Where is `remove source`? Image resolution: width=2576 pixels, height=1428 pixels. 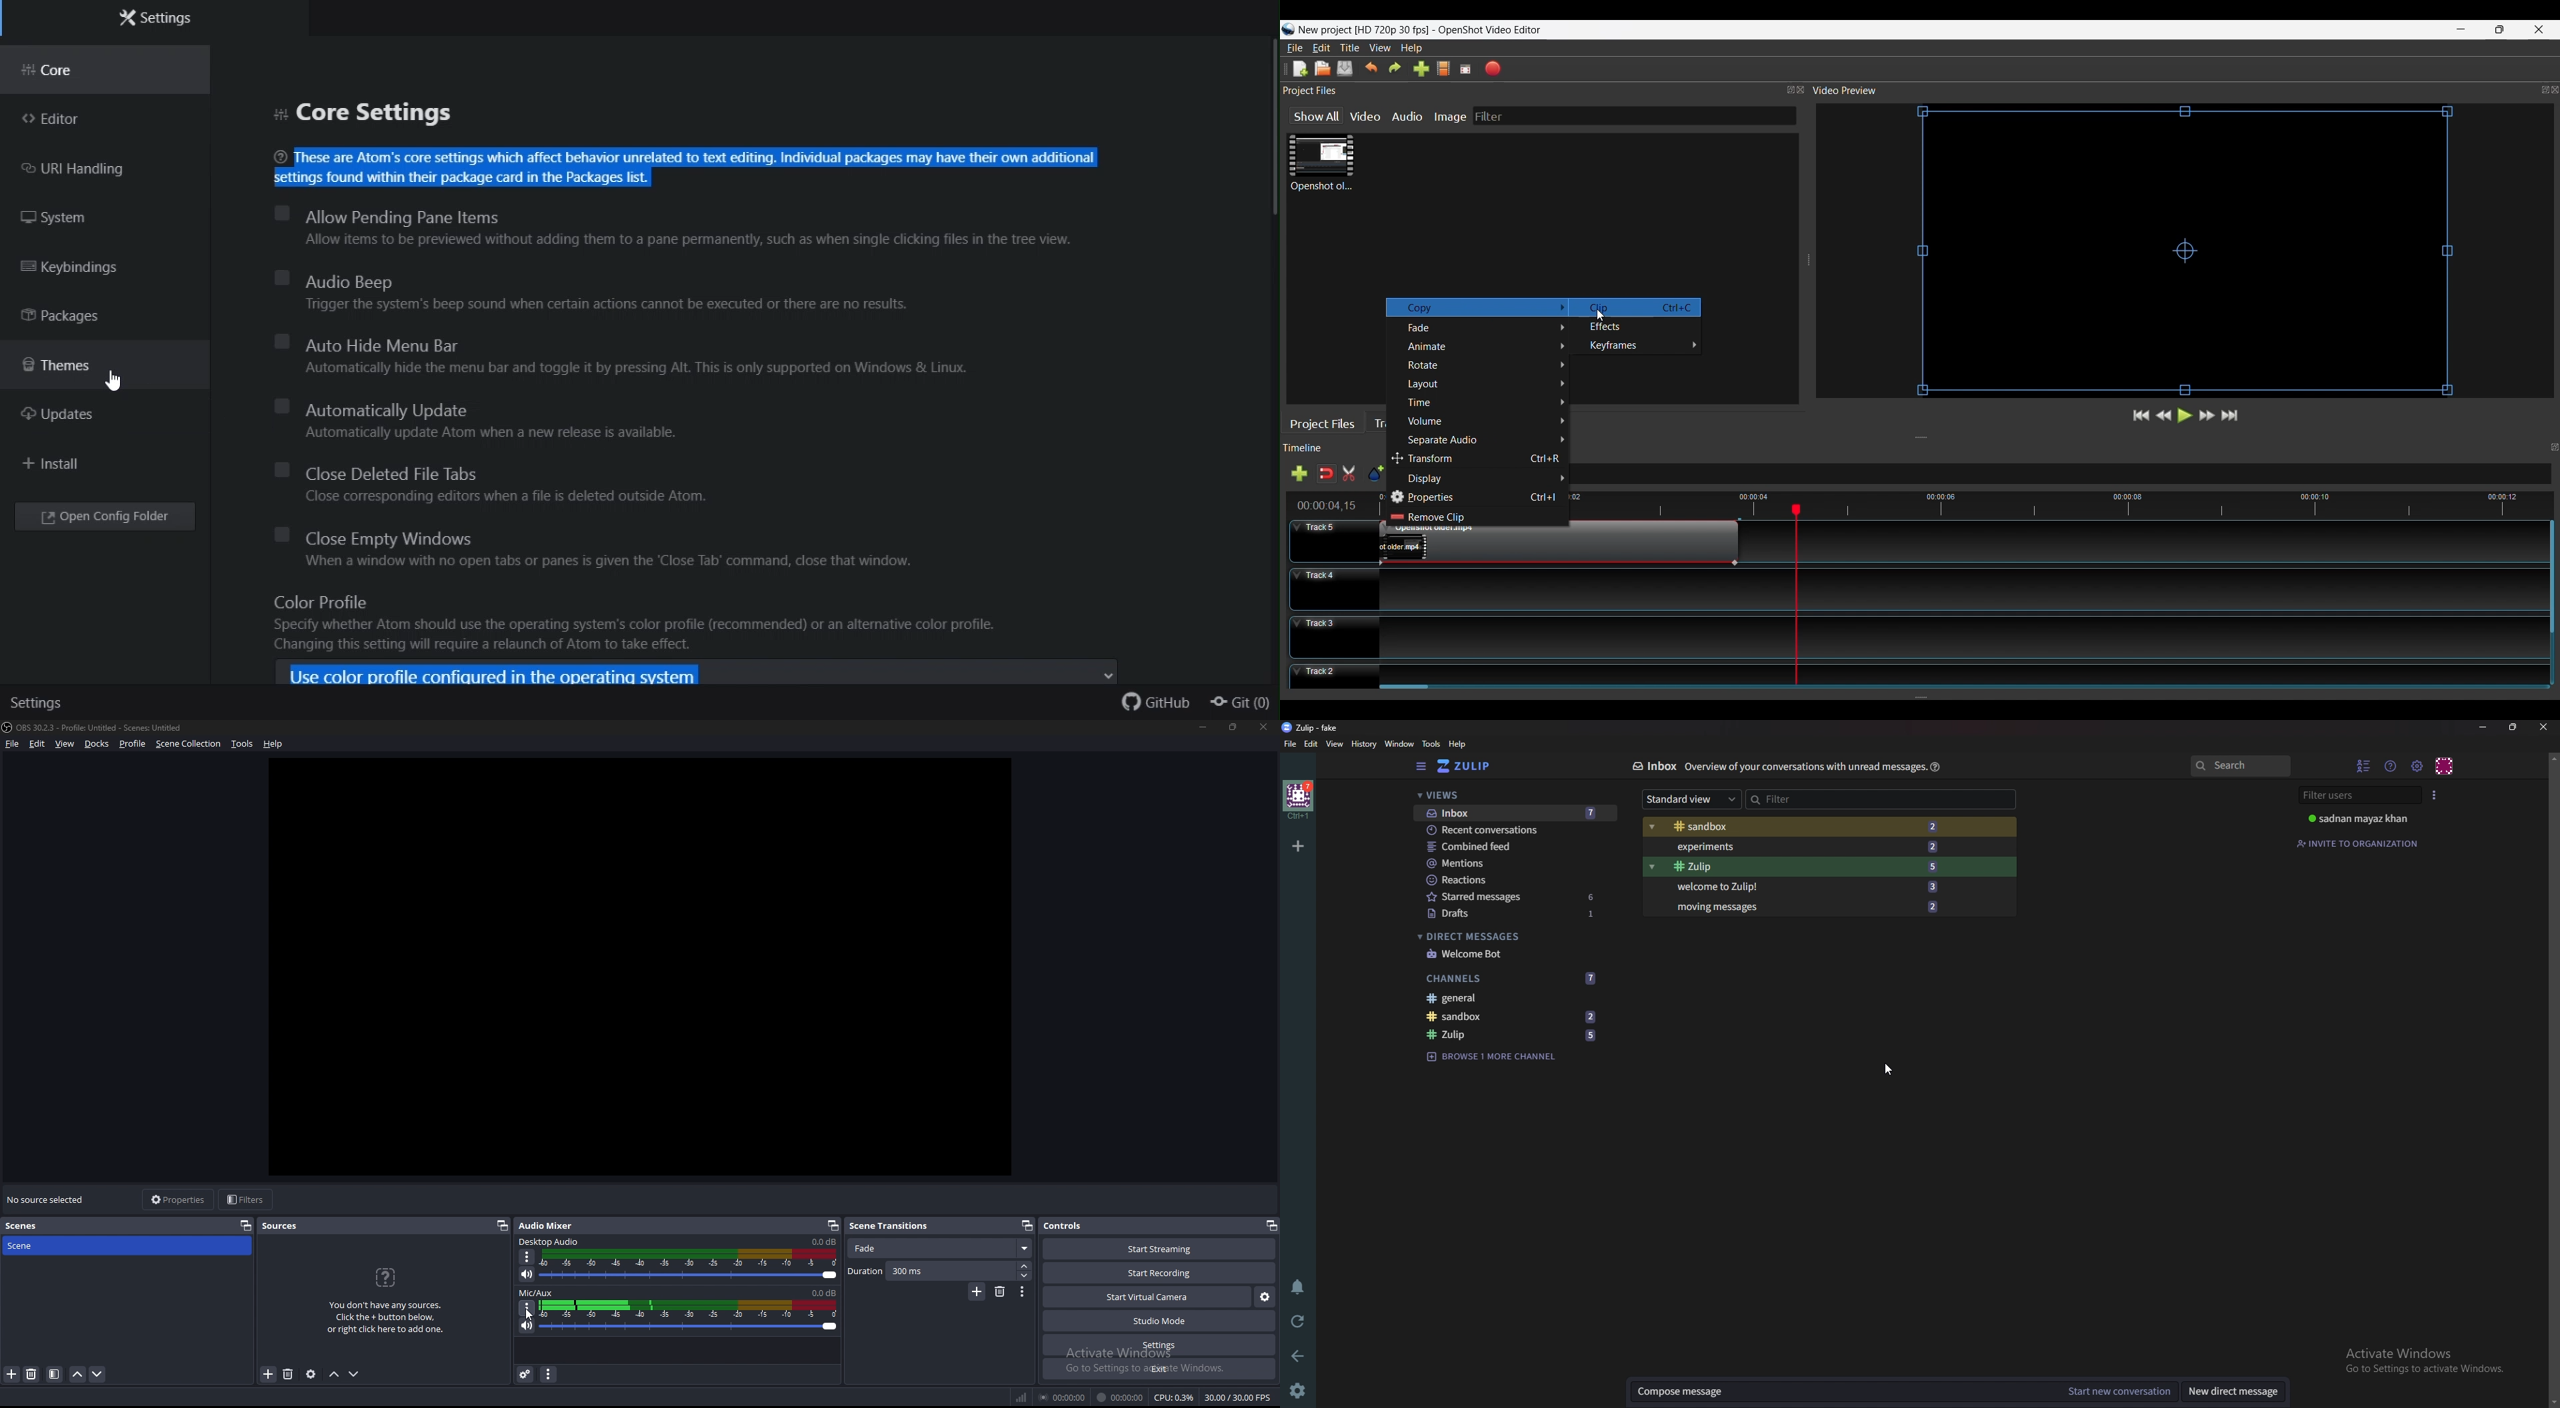 remove source is located at coordinates (269, 1375).